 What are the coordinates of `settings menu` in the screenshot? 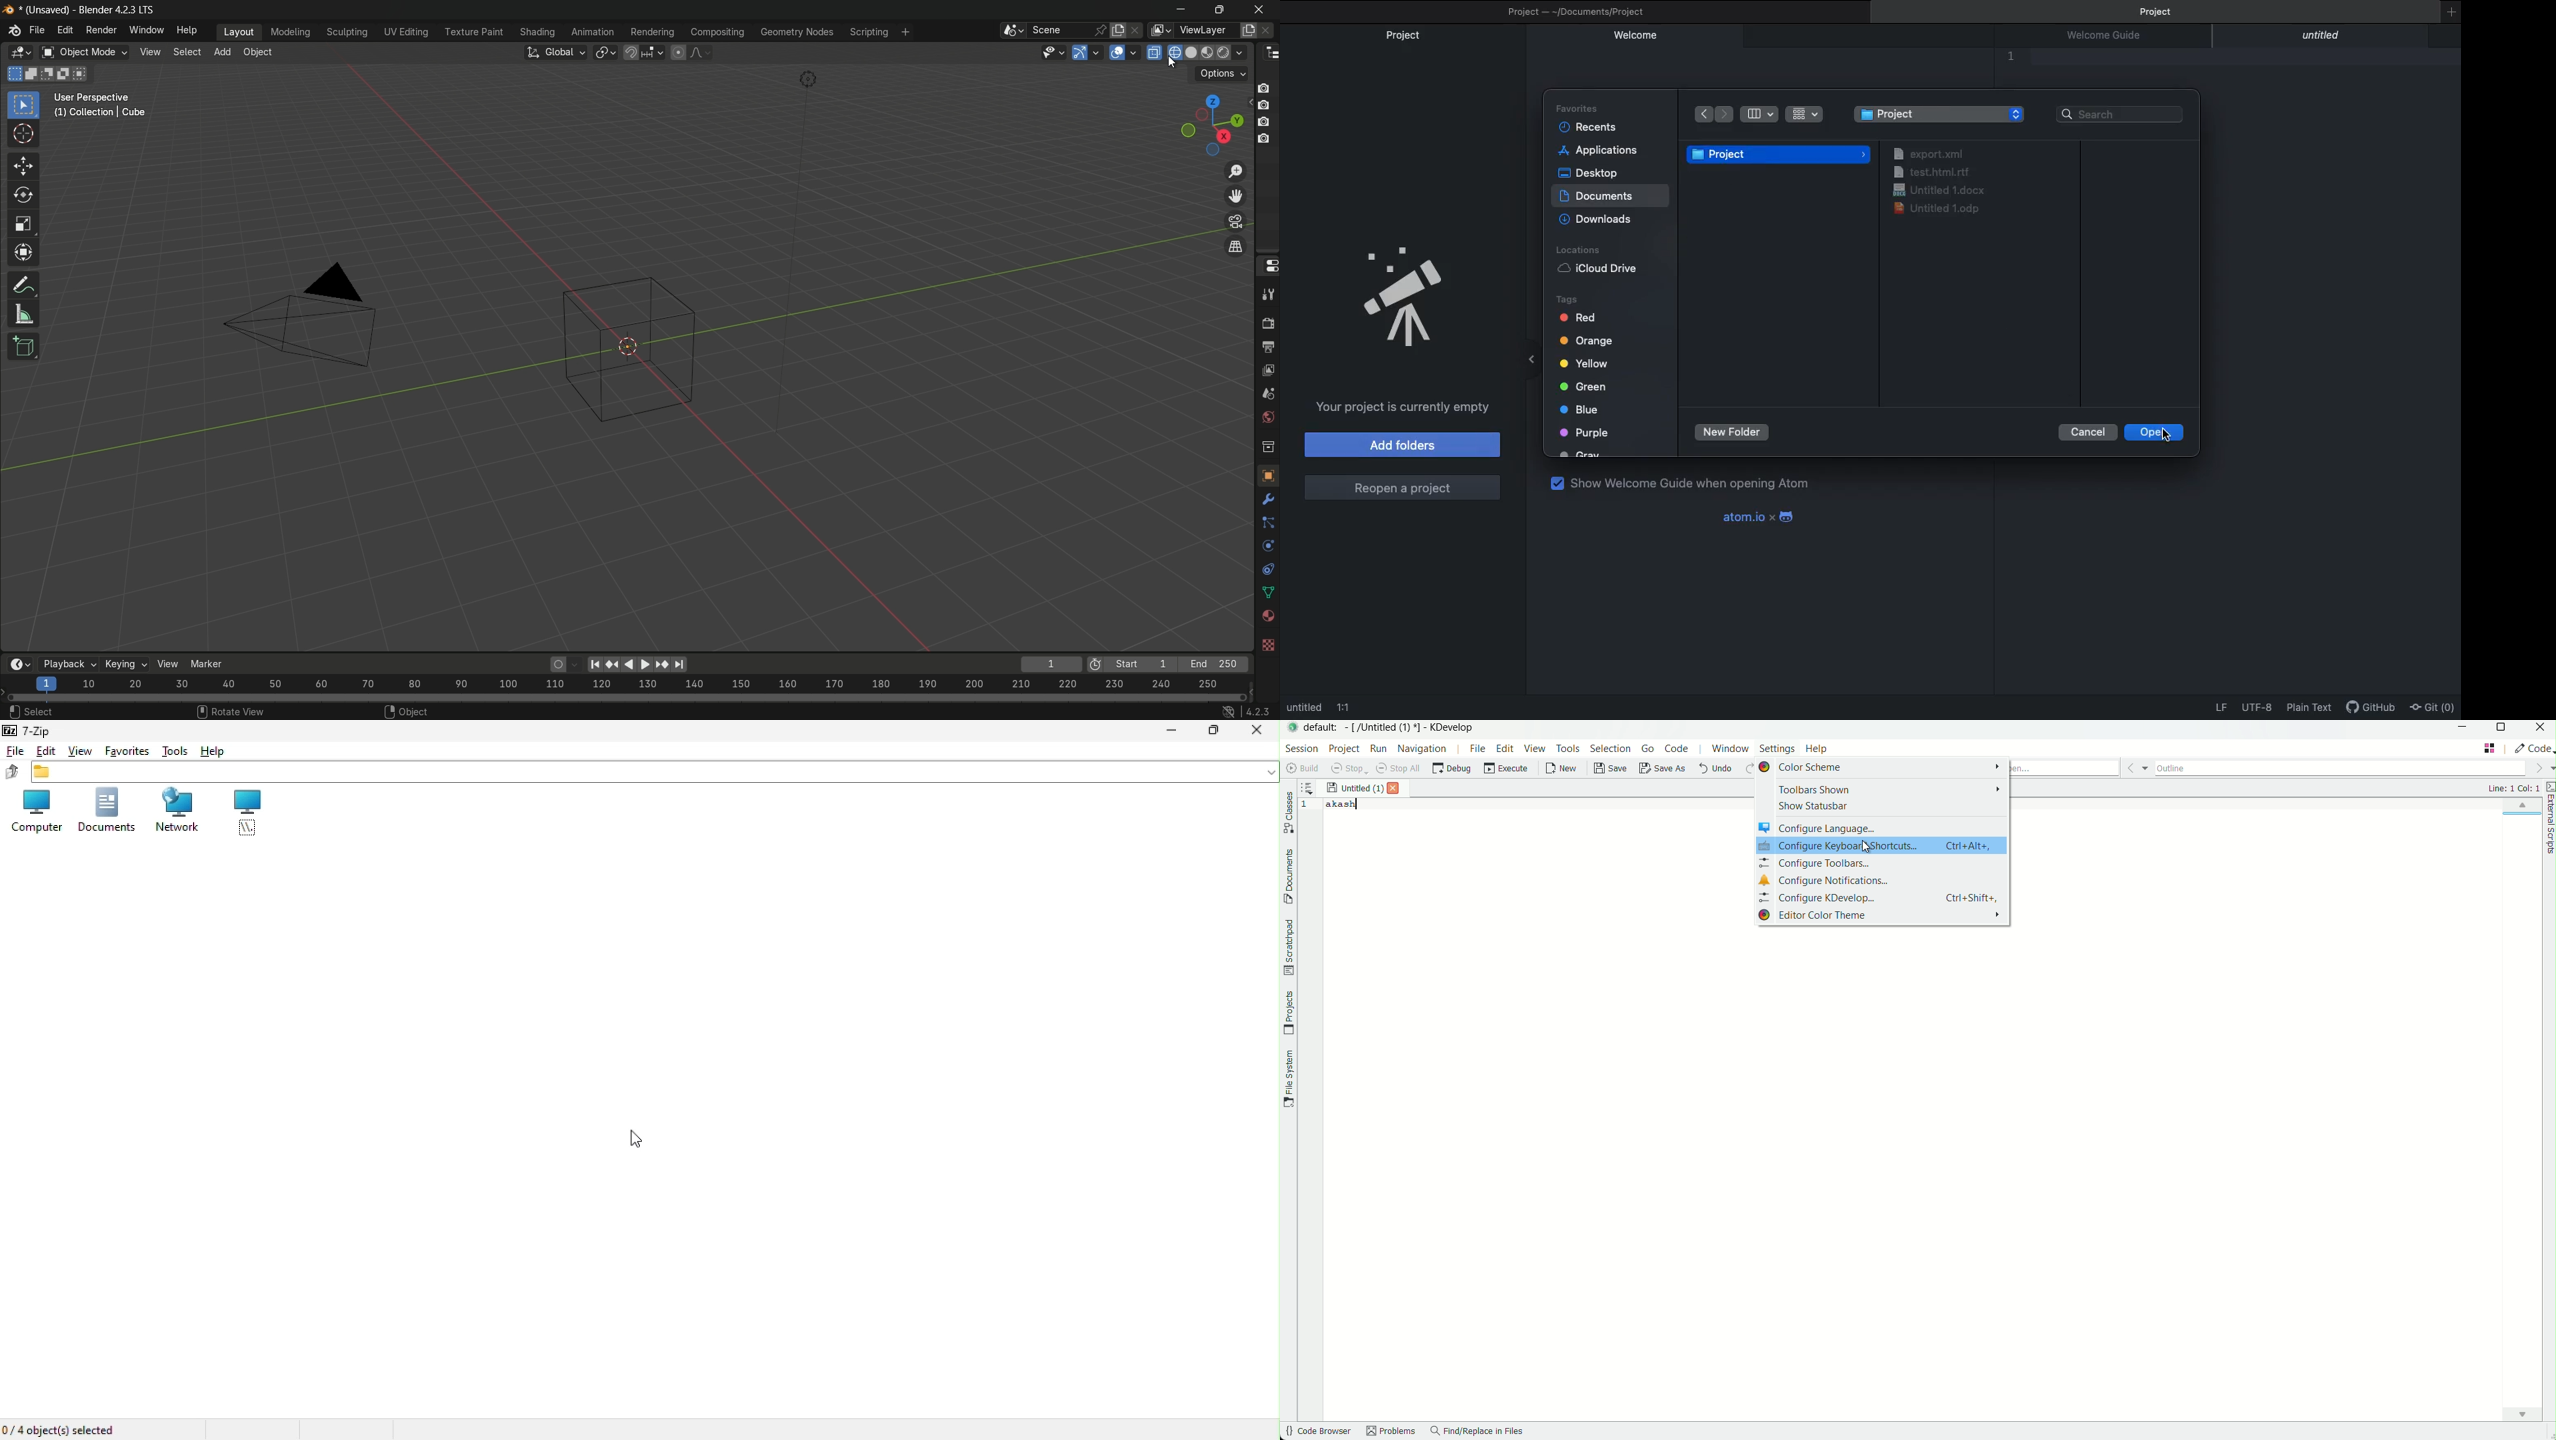 It's located at (1777, 751).